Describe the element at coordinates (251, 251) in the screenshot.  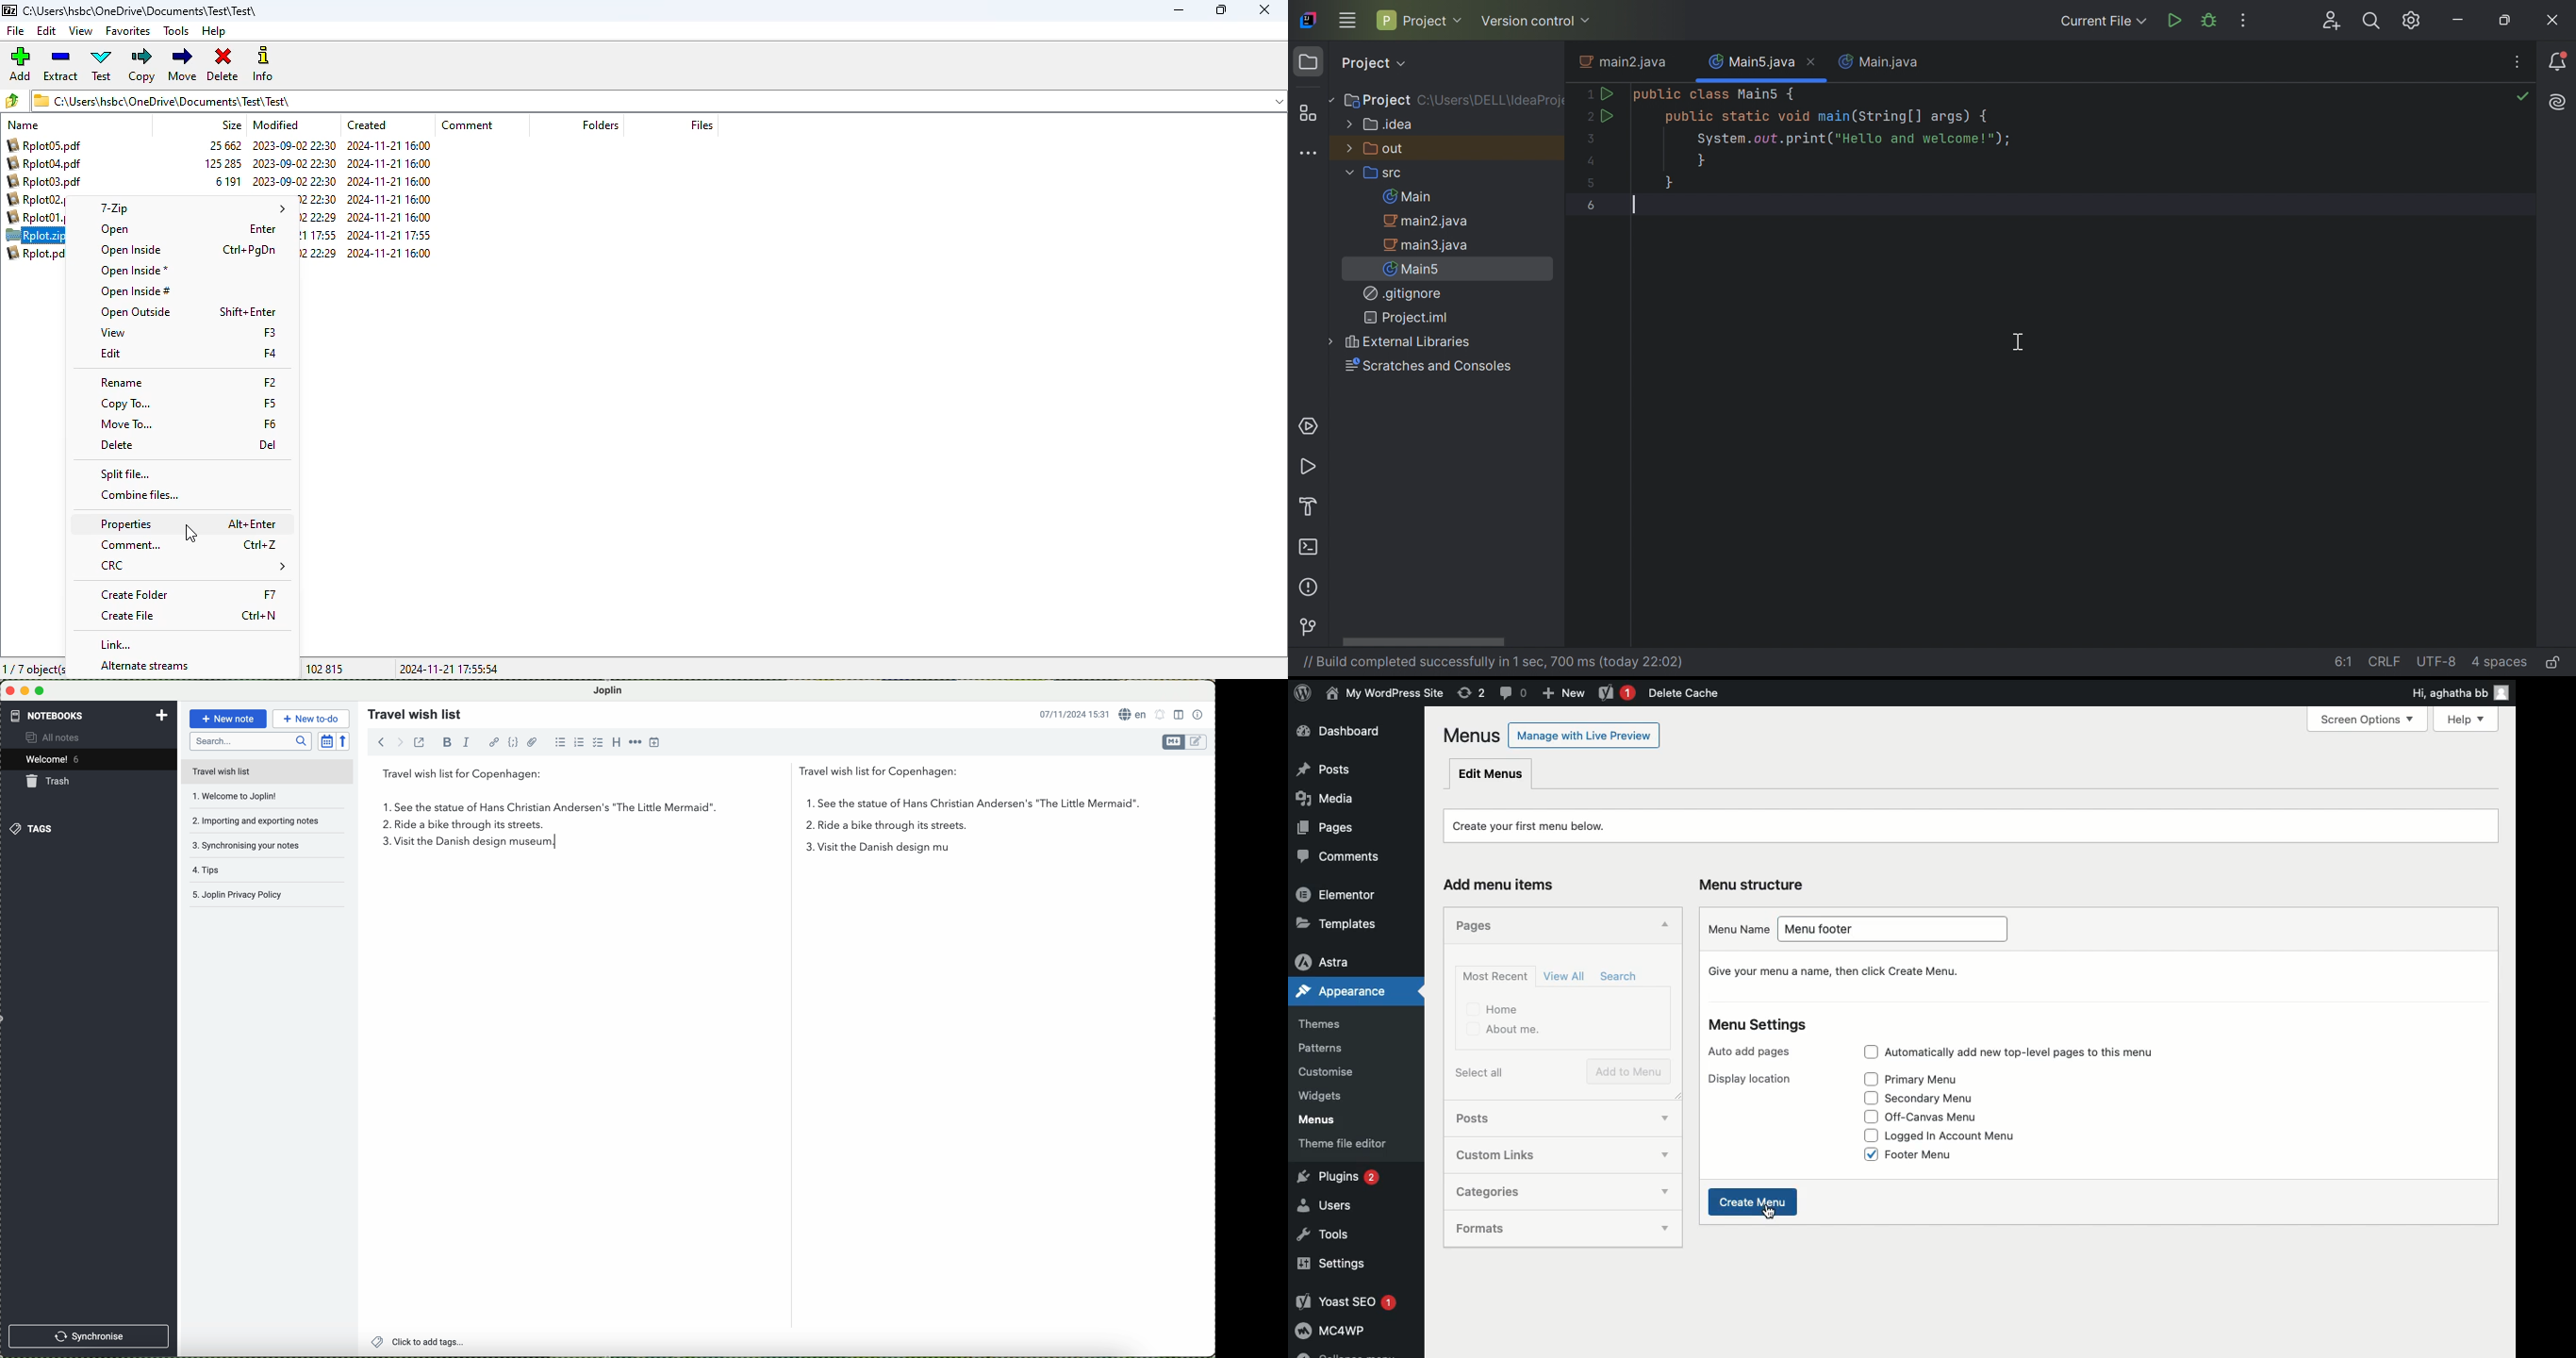
I see `Ctrl+PgDn` at that location.